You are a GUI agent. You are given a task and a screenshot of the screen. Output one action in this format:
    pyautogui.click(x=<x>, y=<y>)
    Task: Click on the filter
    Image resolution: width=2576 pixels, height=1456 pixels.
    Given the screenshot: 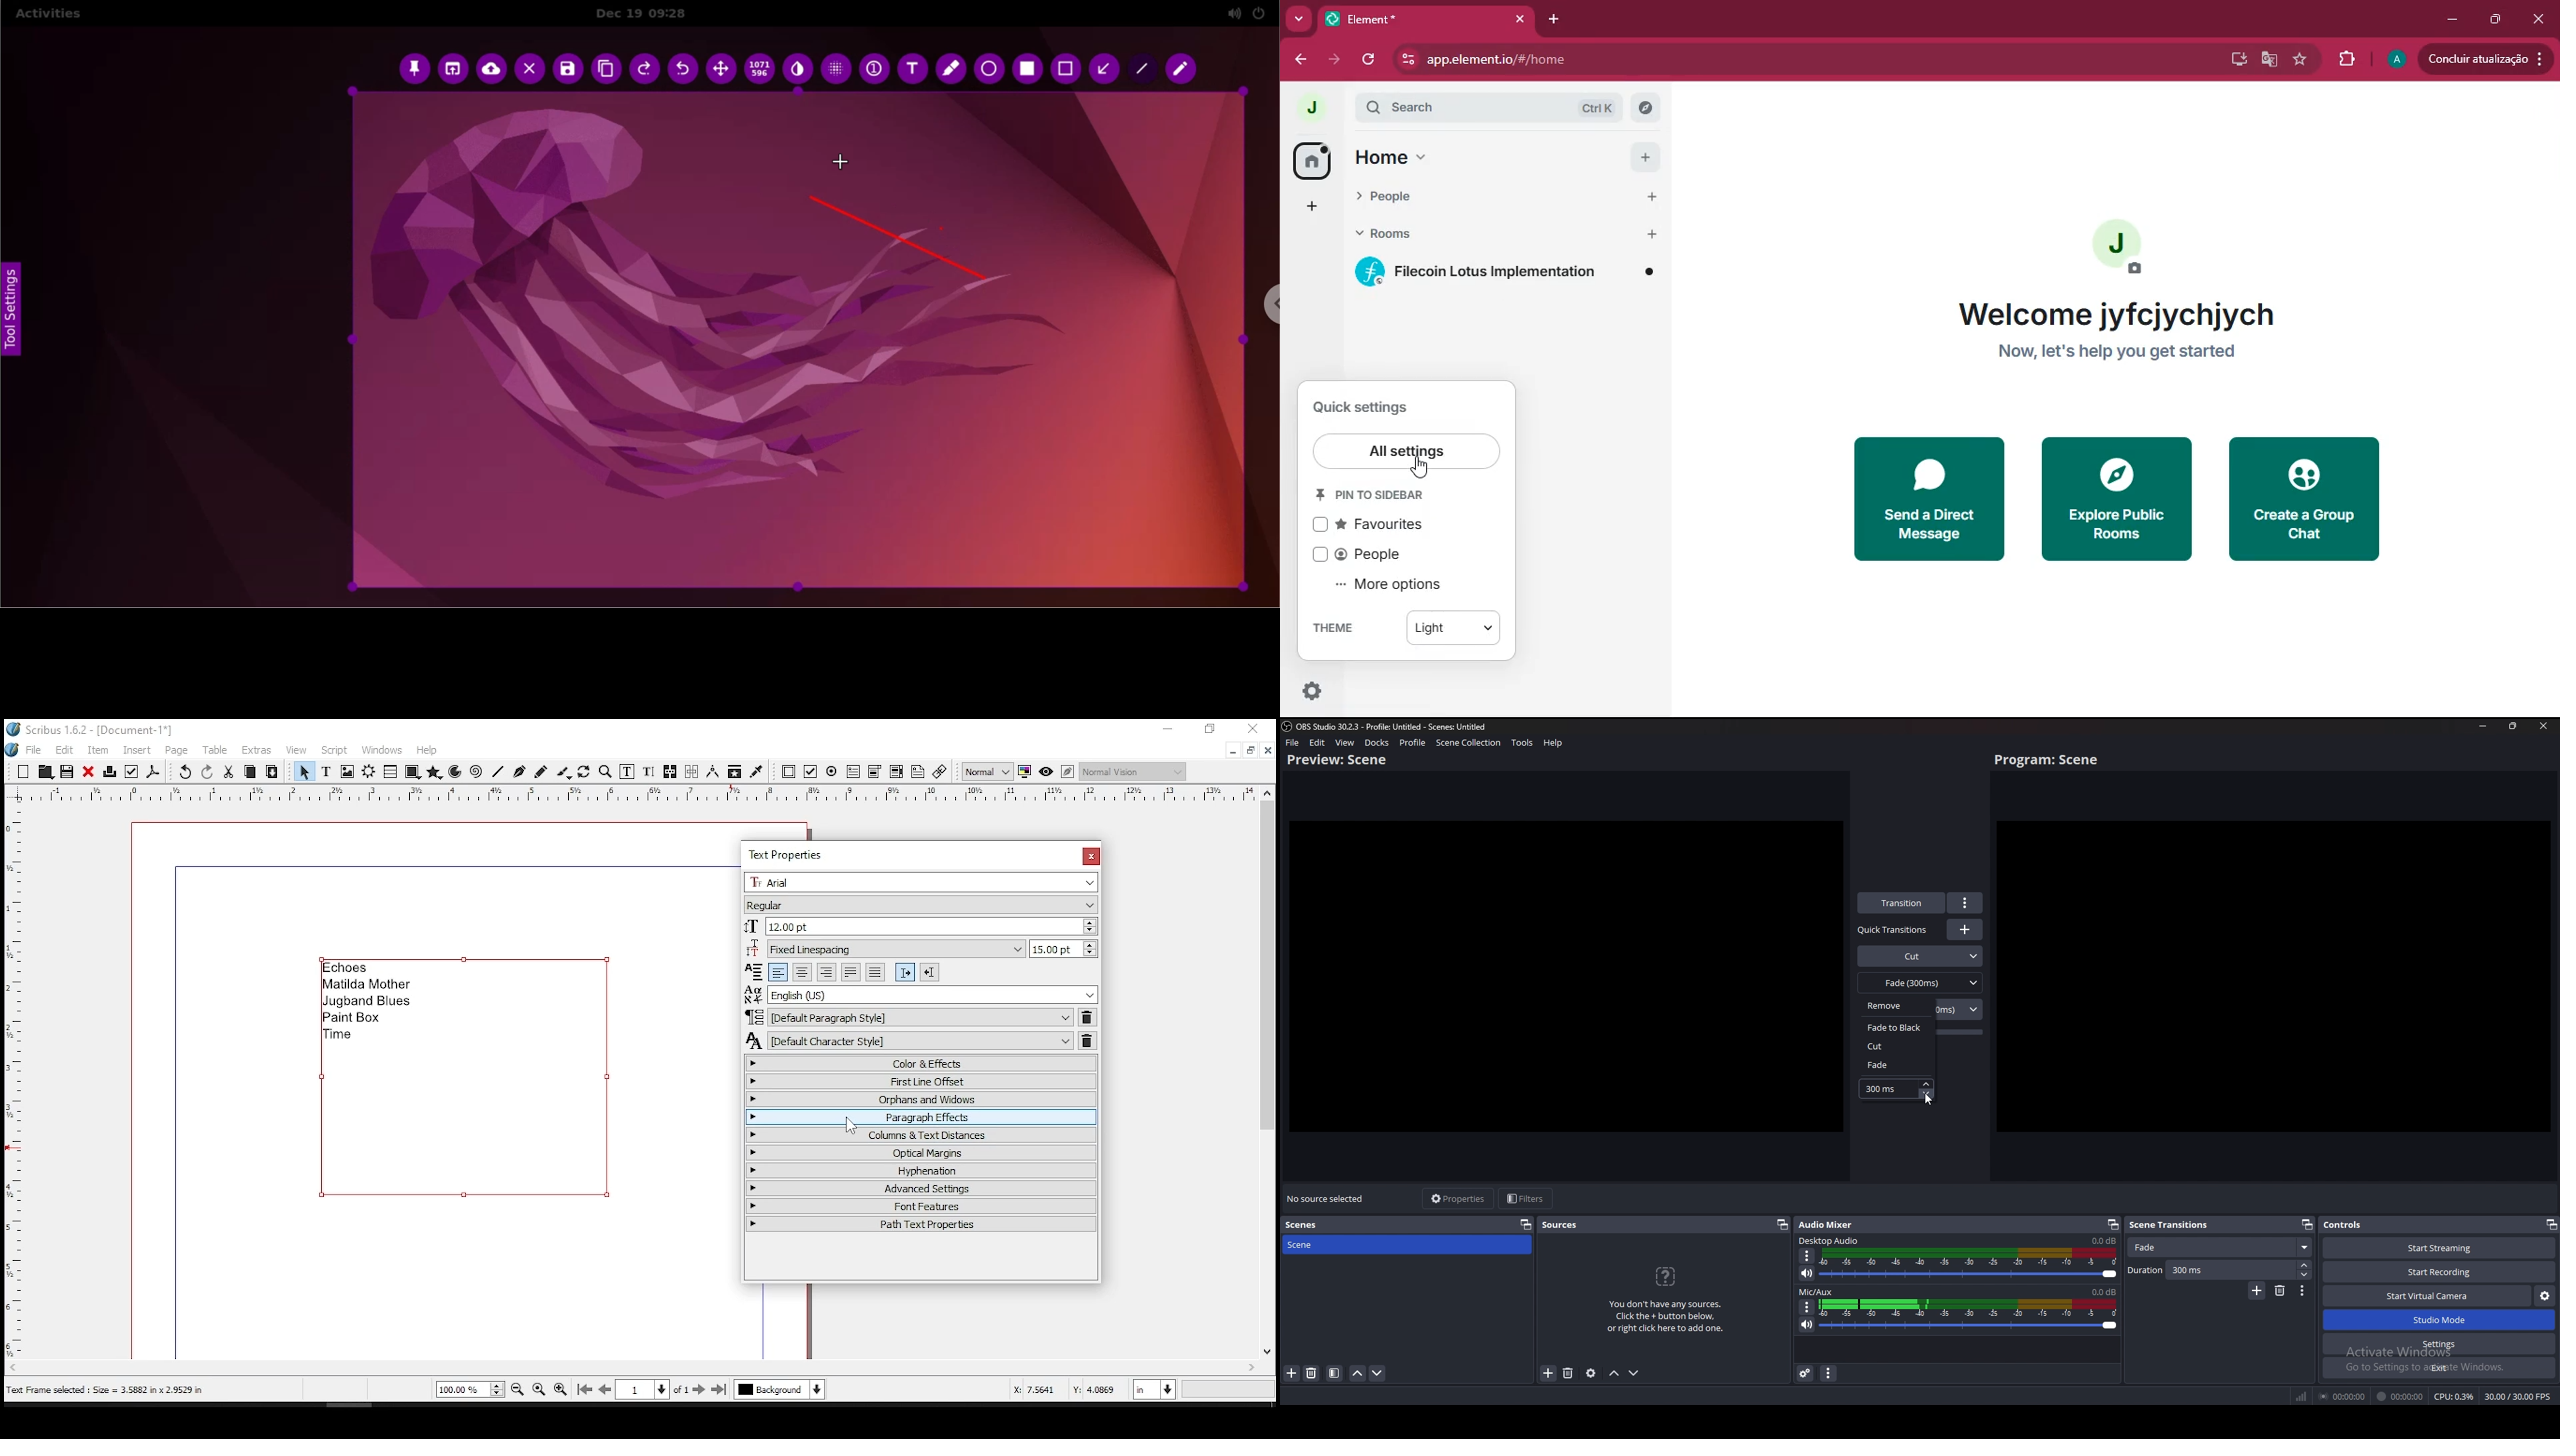 What is the action you would take?
    pyautogui.click(x=1335, y=1374)
    